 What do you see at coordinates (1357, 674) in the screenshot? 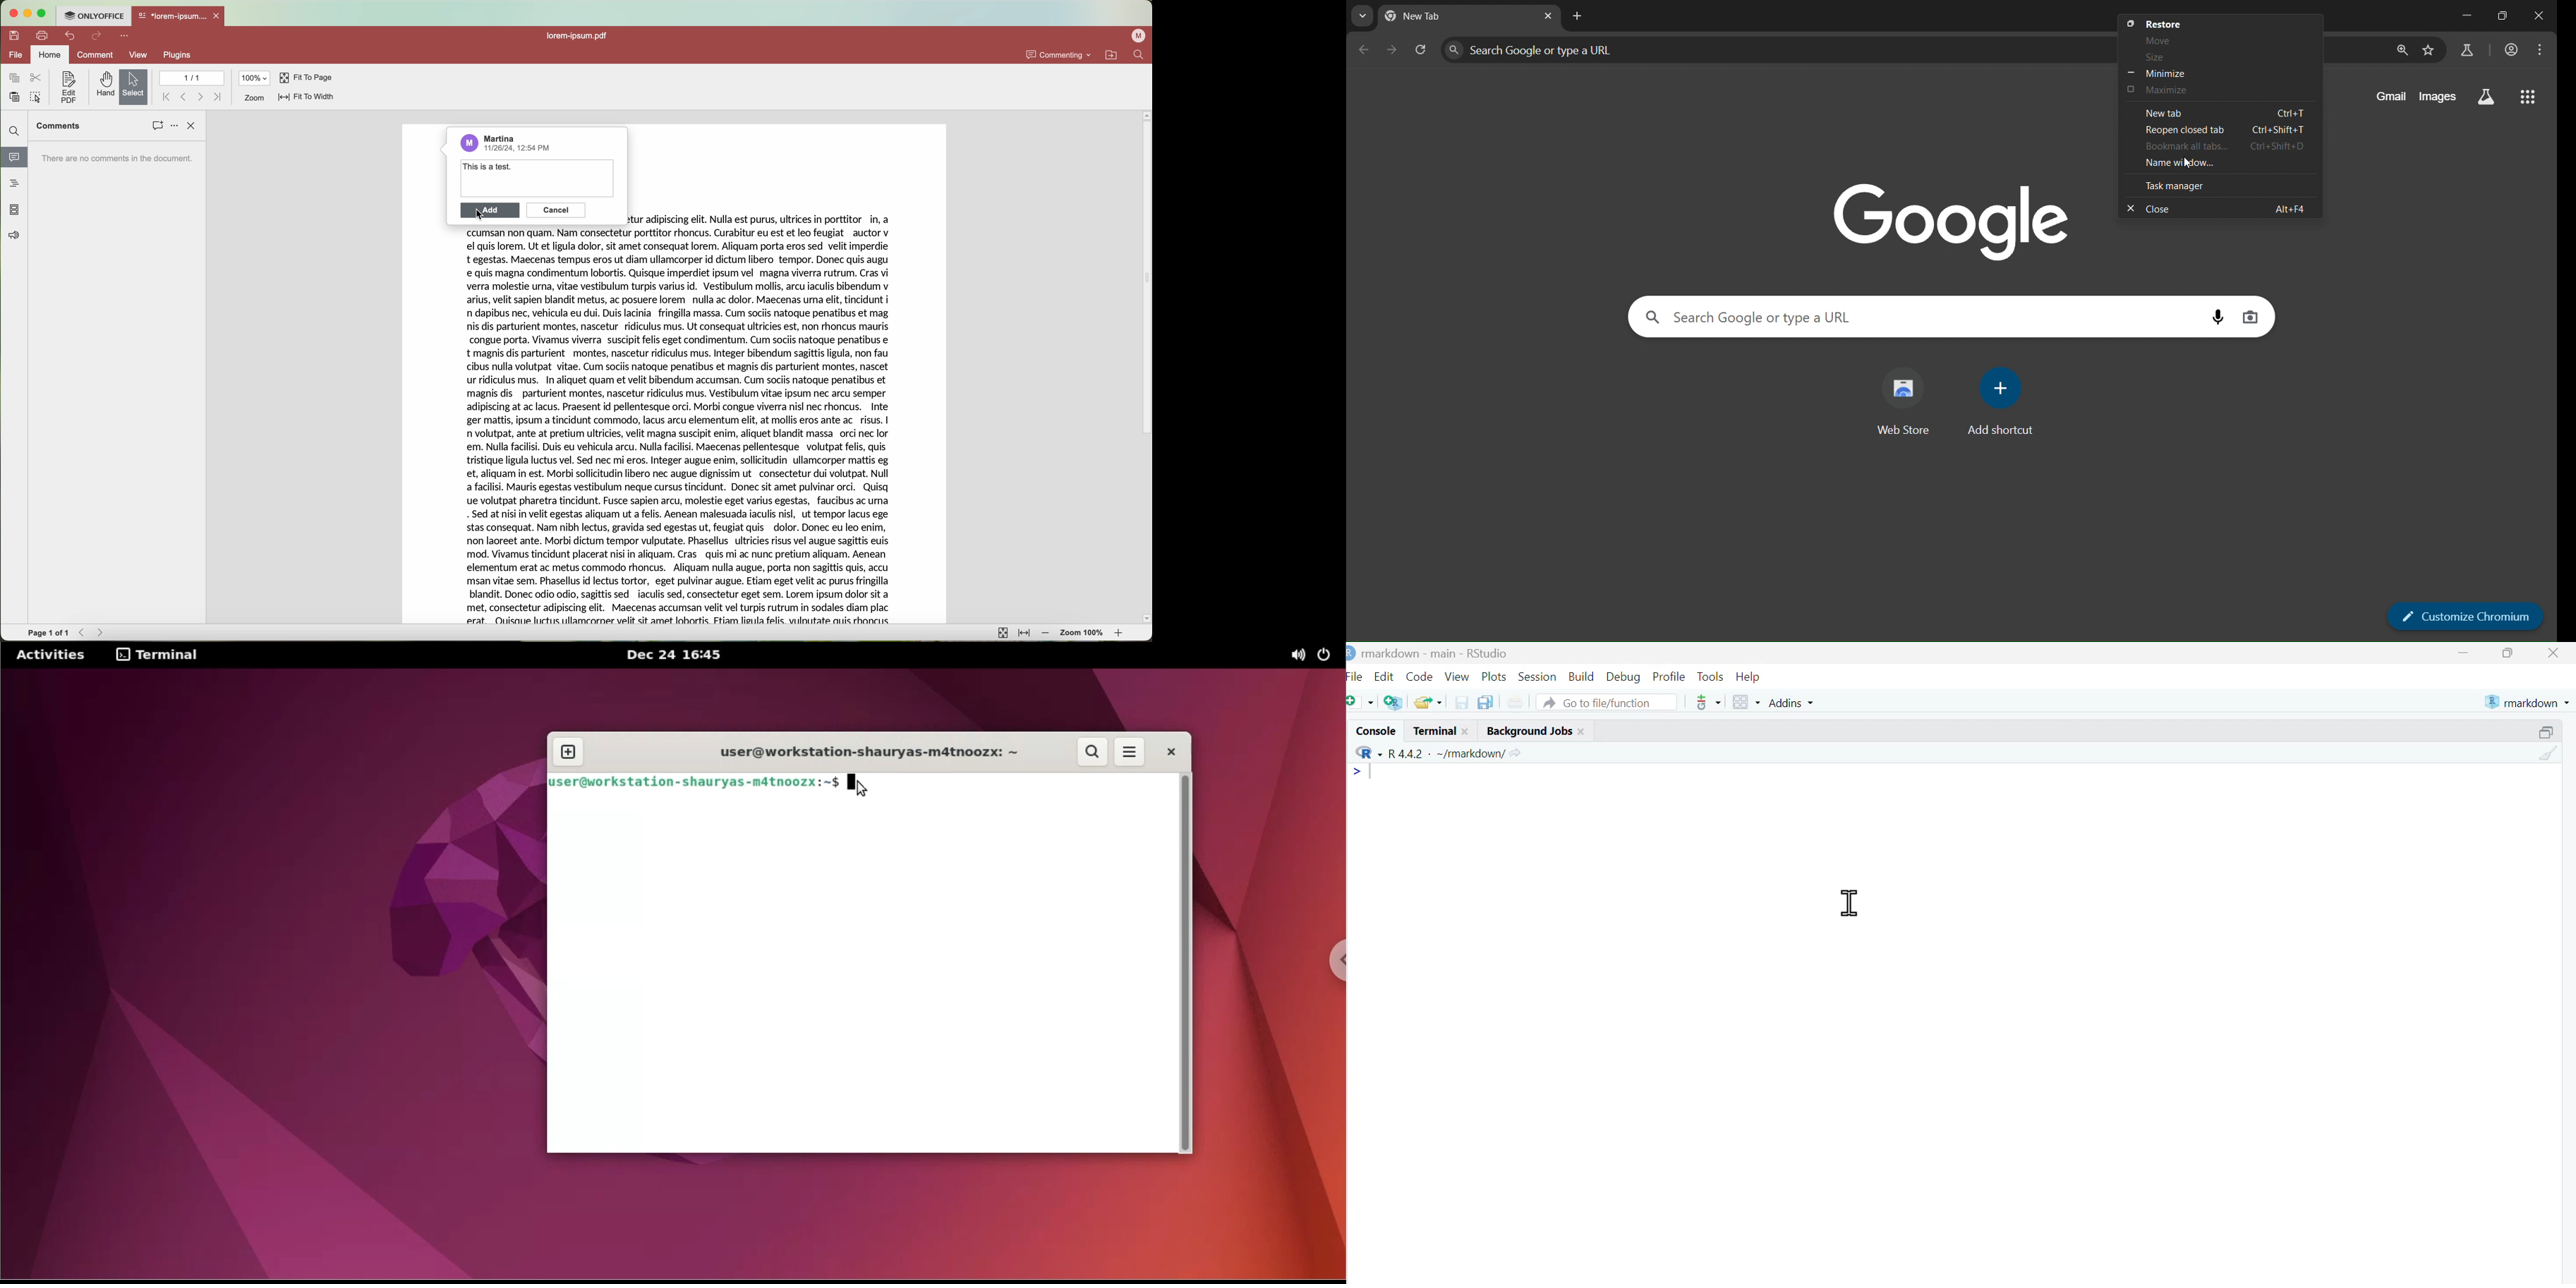
I see `File` at bounding box center [1357, 674].